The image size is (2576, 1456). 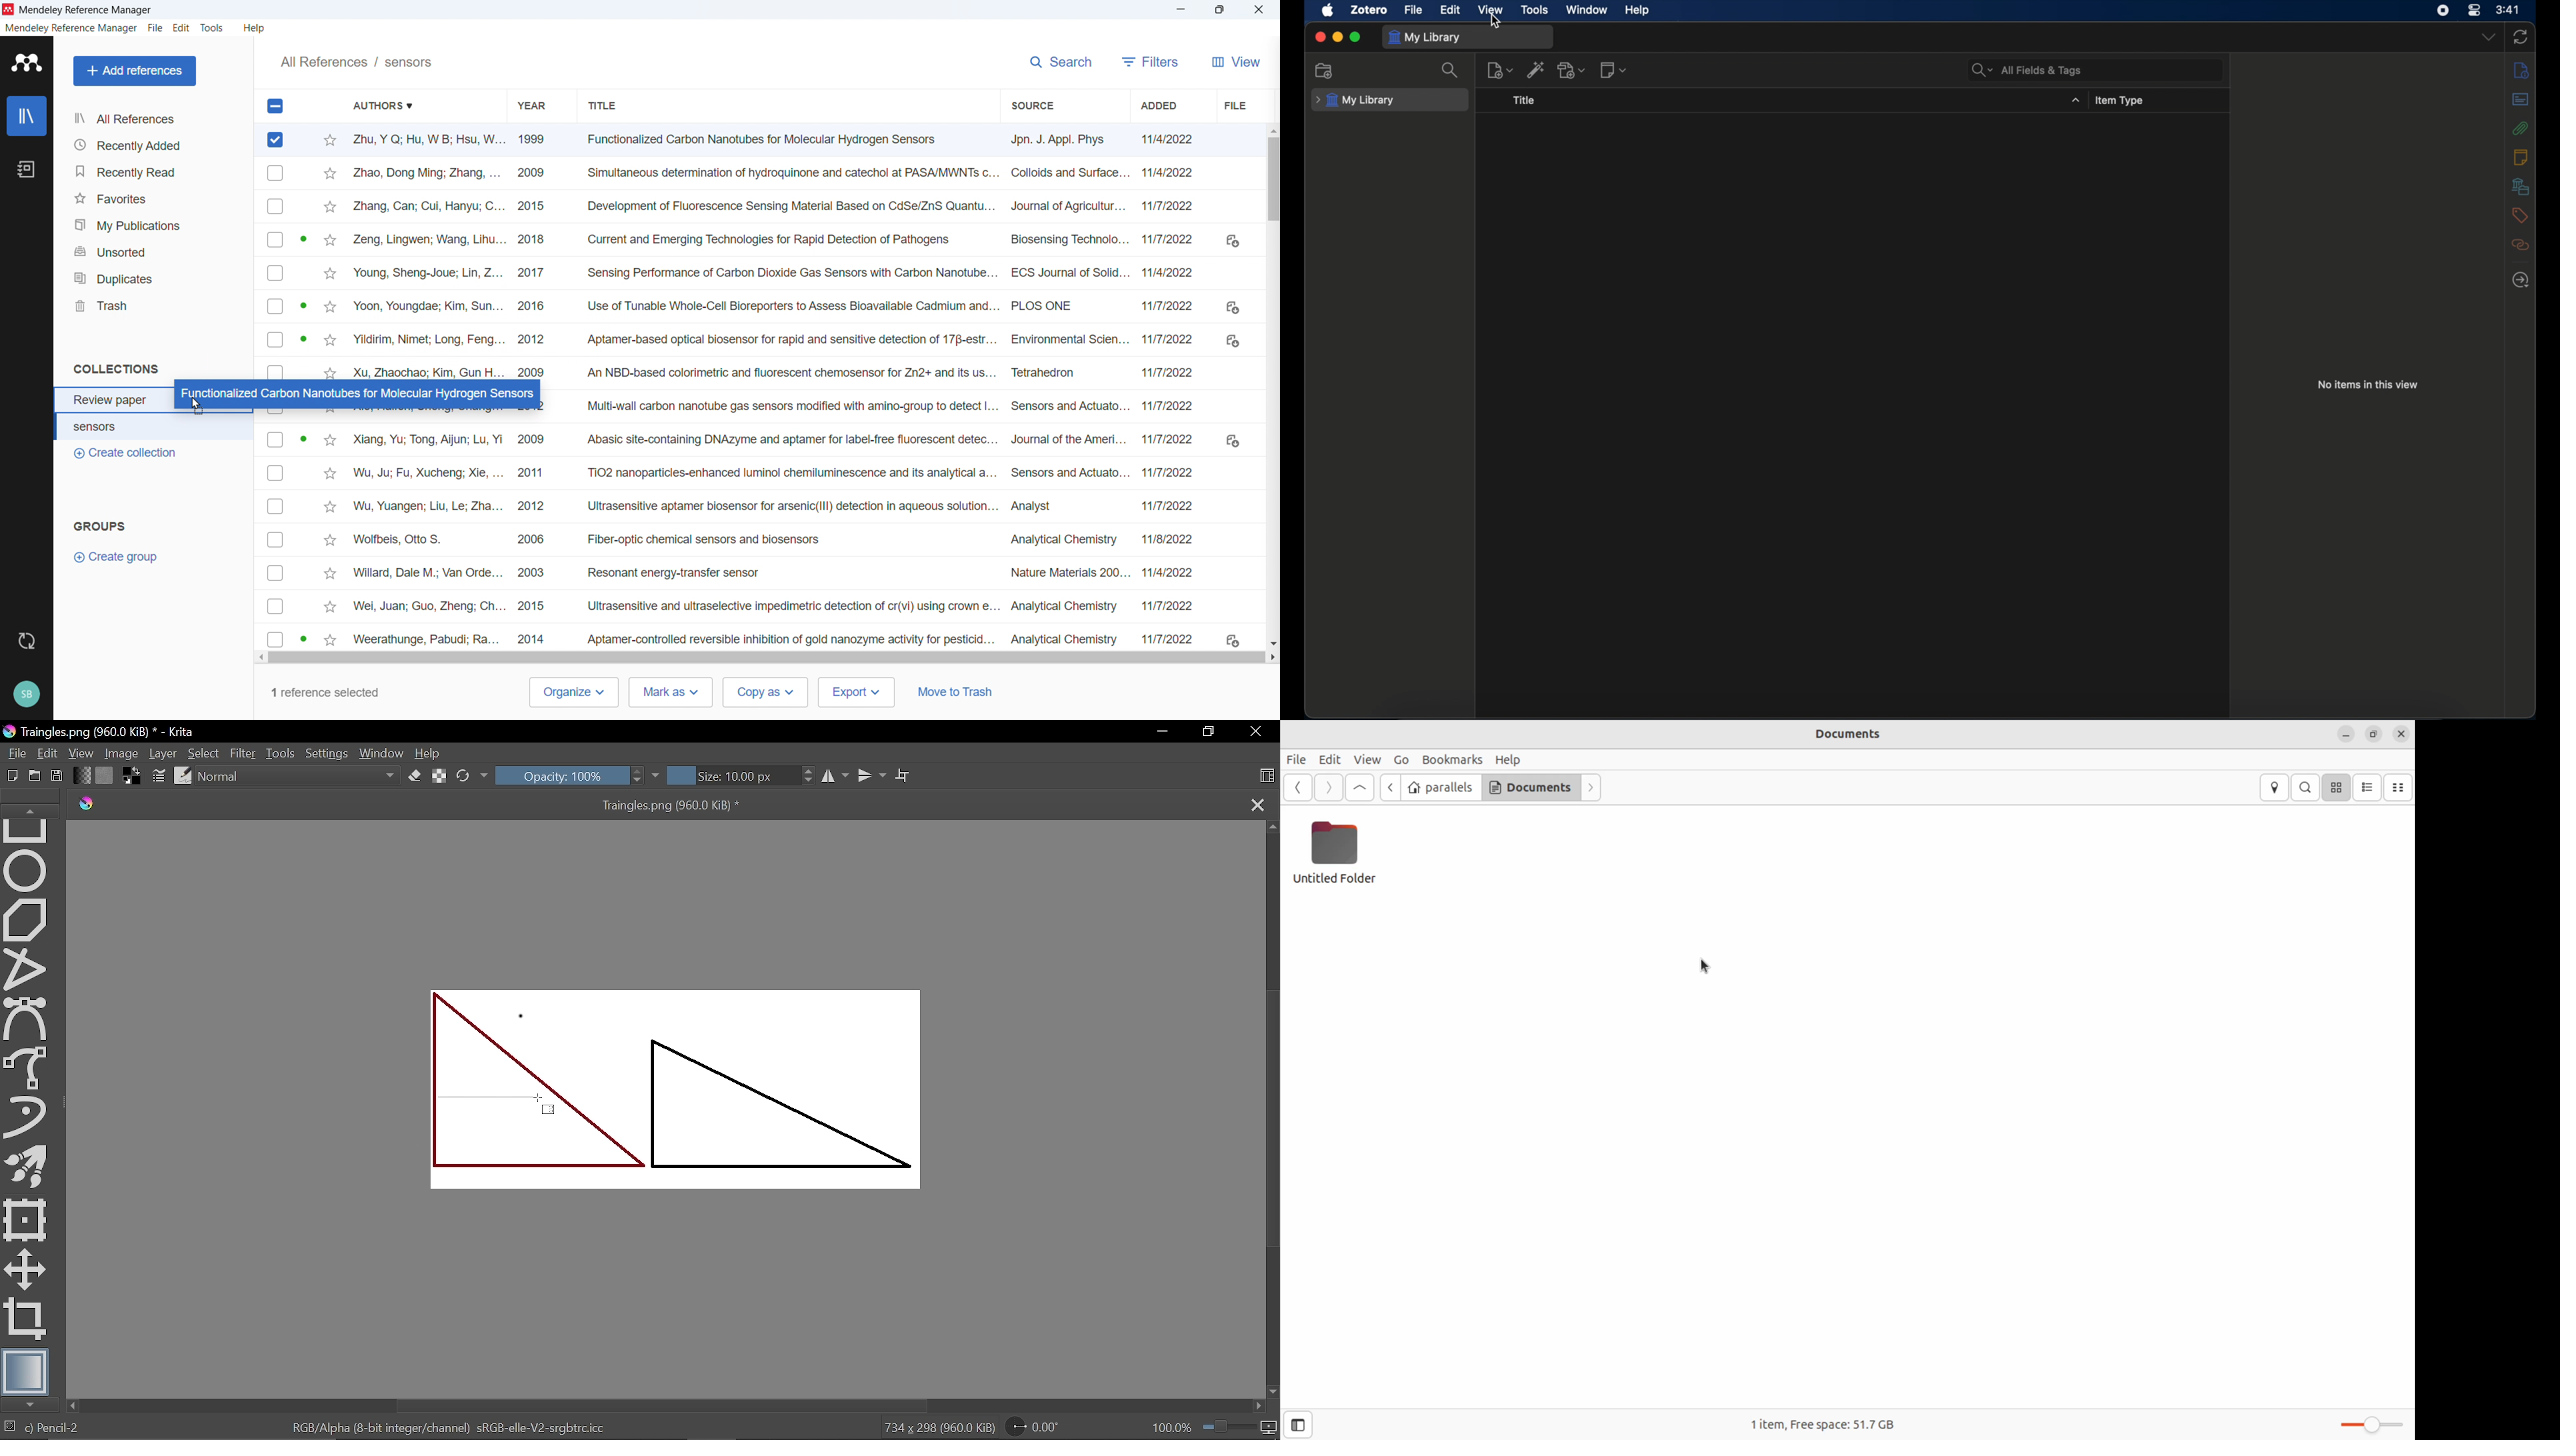 What do you see at coordinates (27, 169) in the screenshot?
I see `Notebook ` at bounding box center [27, 169].